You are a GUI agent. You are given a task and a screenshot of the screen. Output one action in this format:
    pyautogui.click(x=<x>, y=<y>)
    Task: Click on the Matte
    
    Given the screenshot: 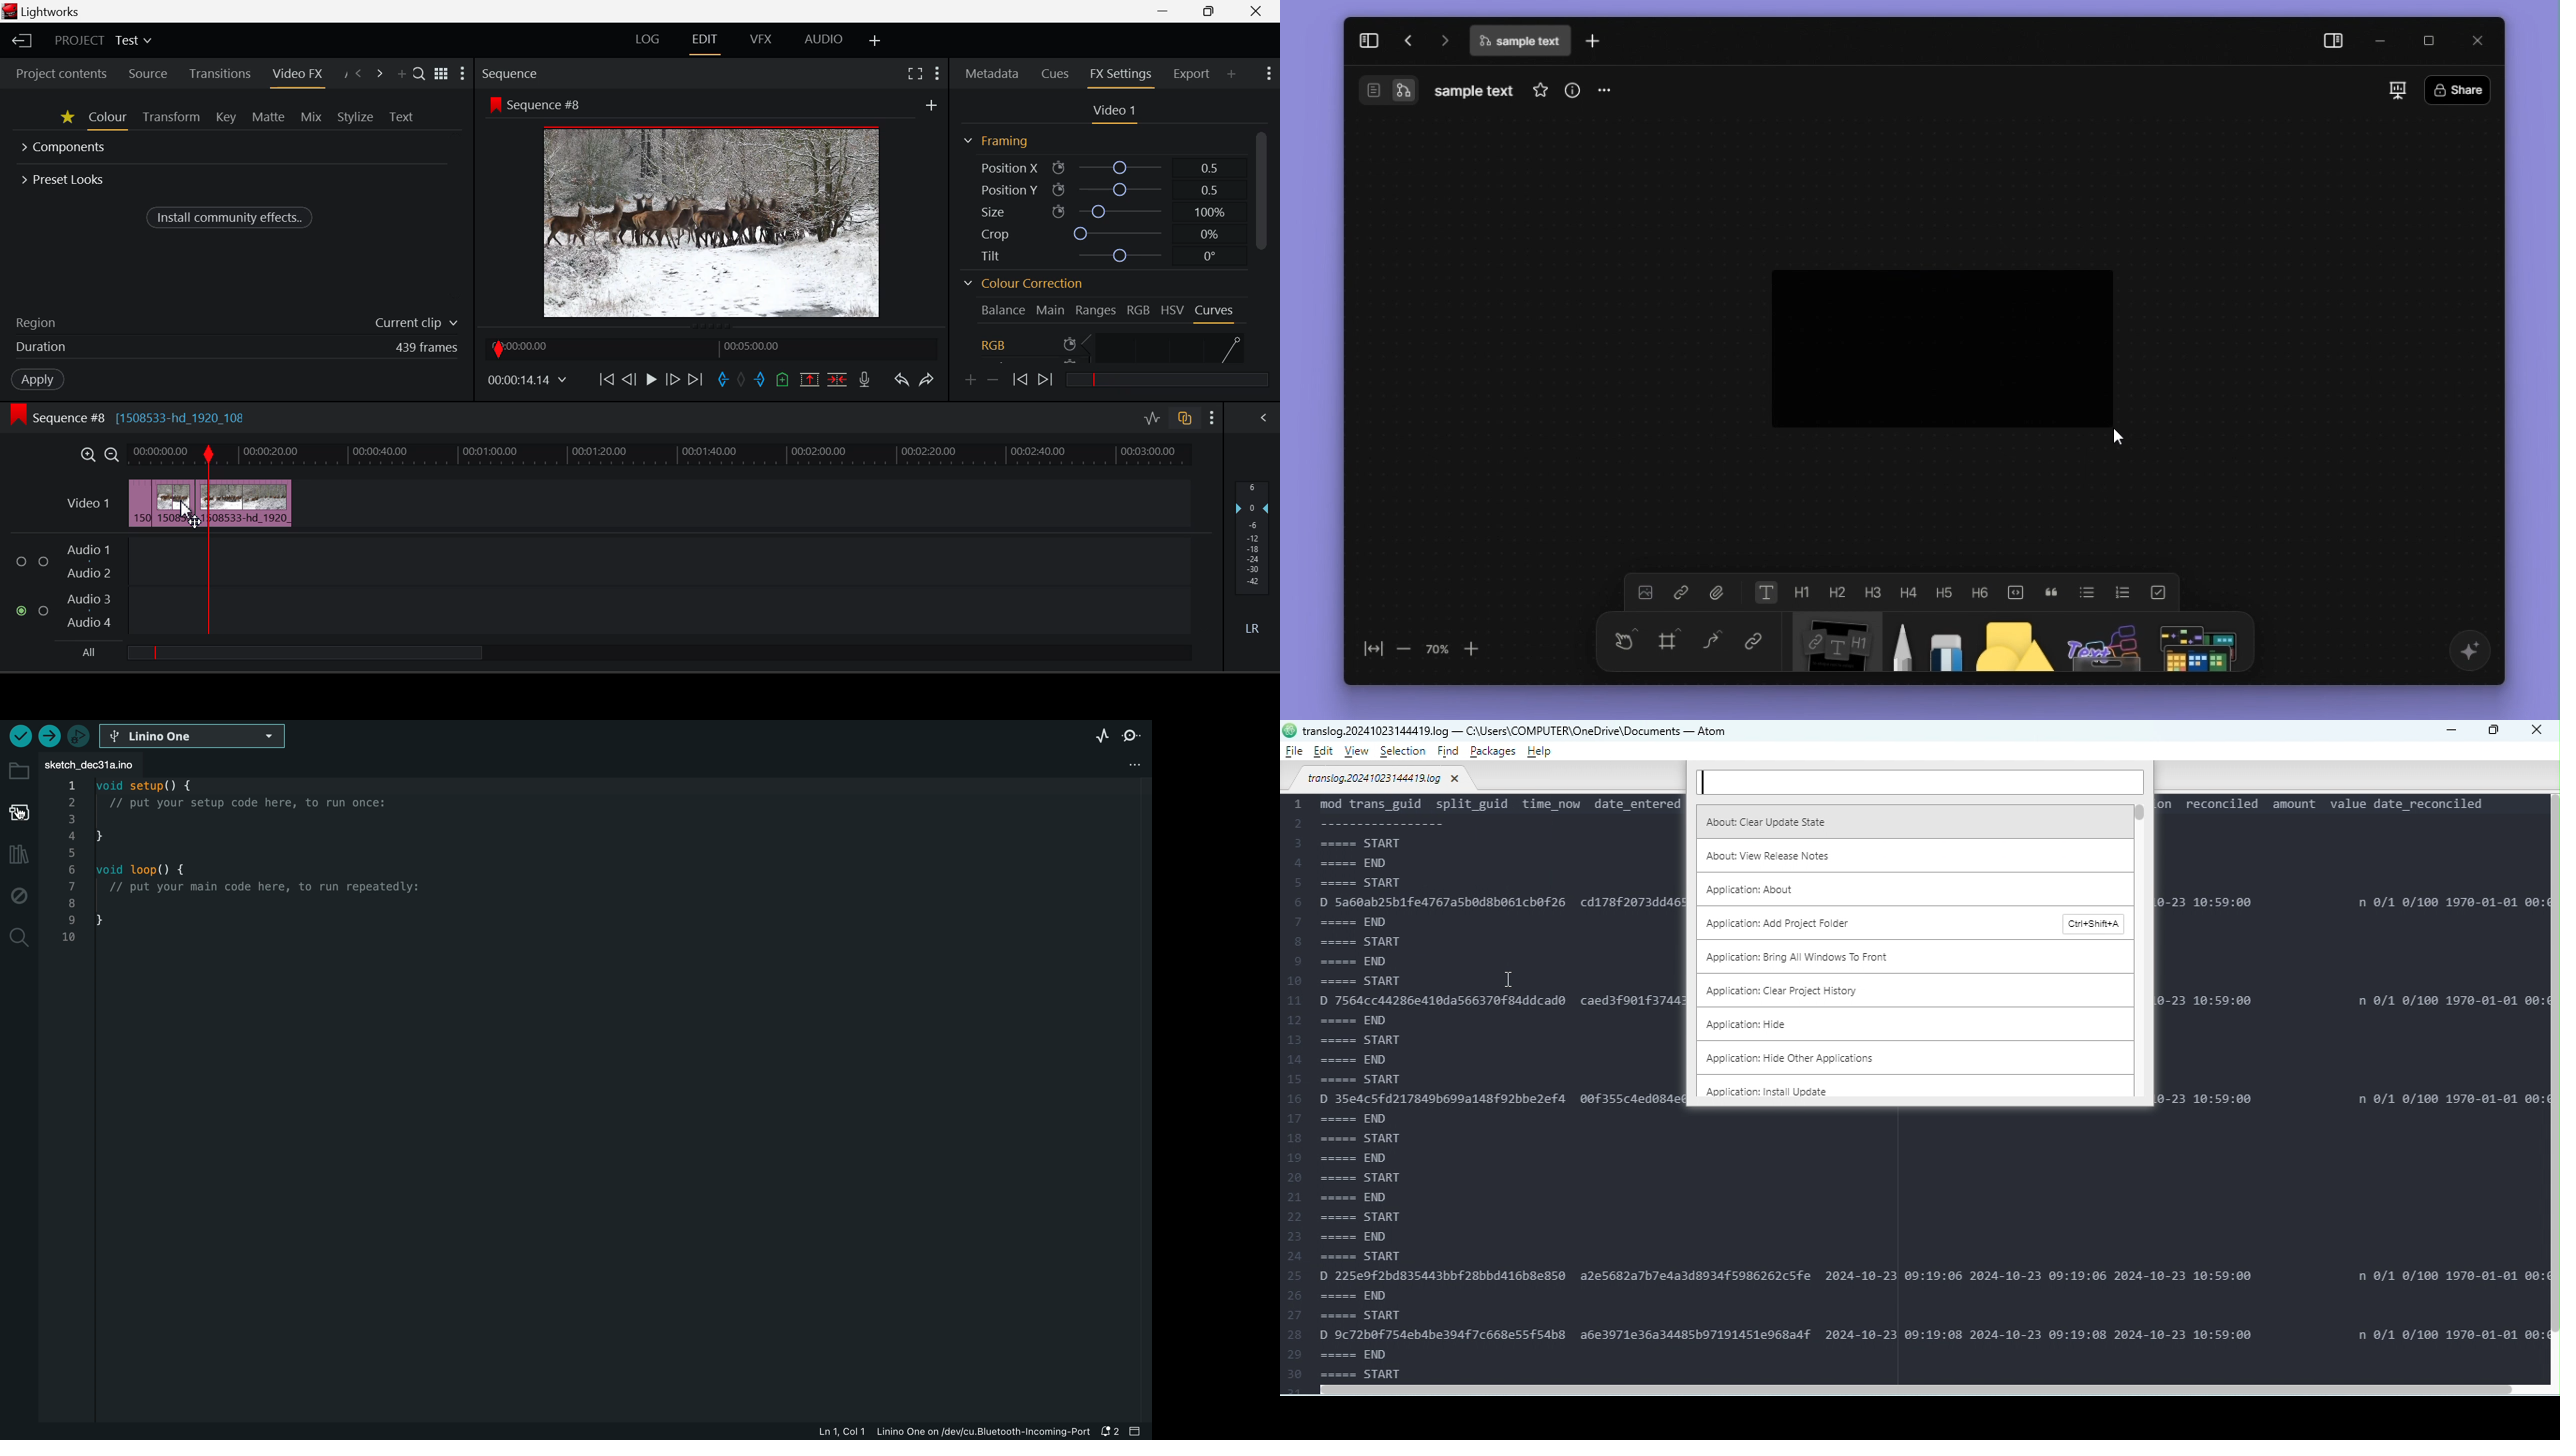 What is the action you would take?
    pyautogui.click(x=269, y=119)
    